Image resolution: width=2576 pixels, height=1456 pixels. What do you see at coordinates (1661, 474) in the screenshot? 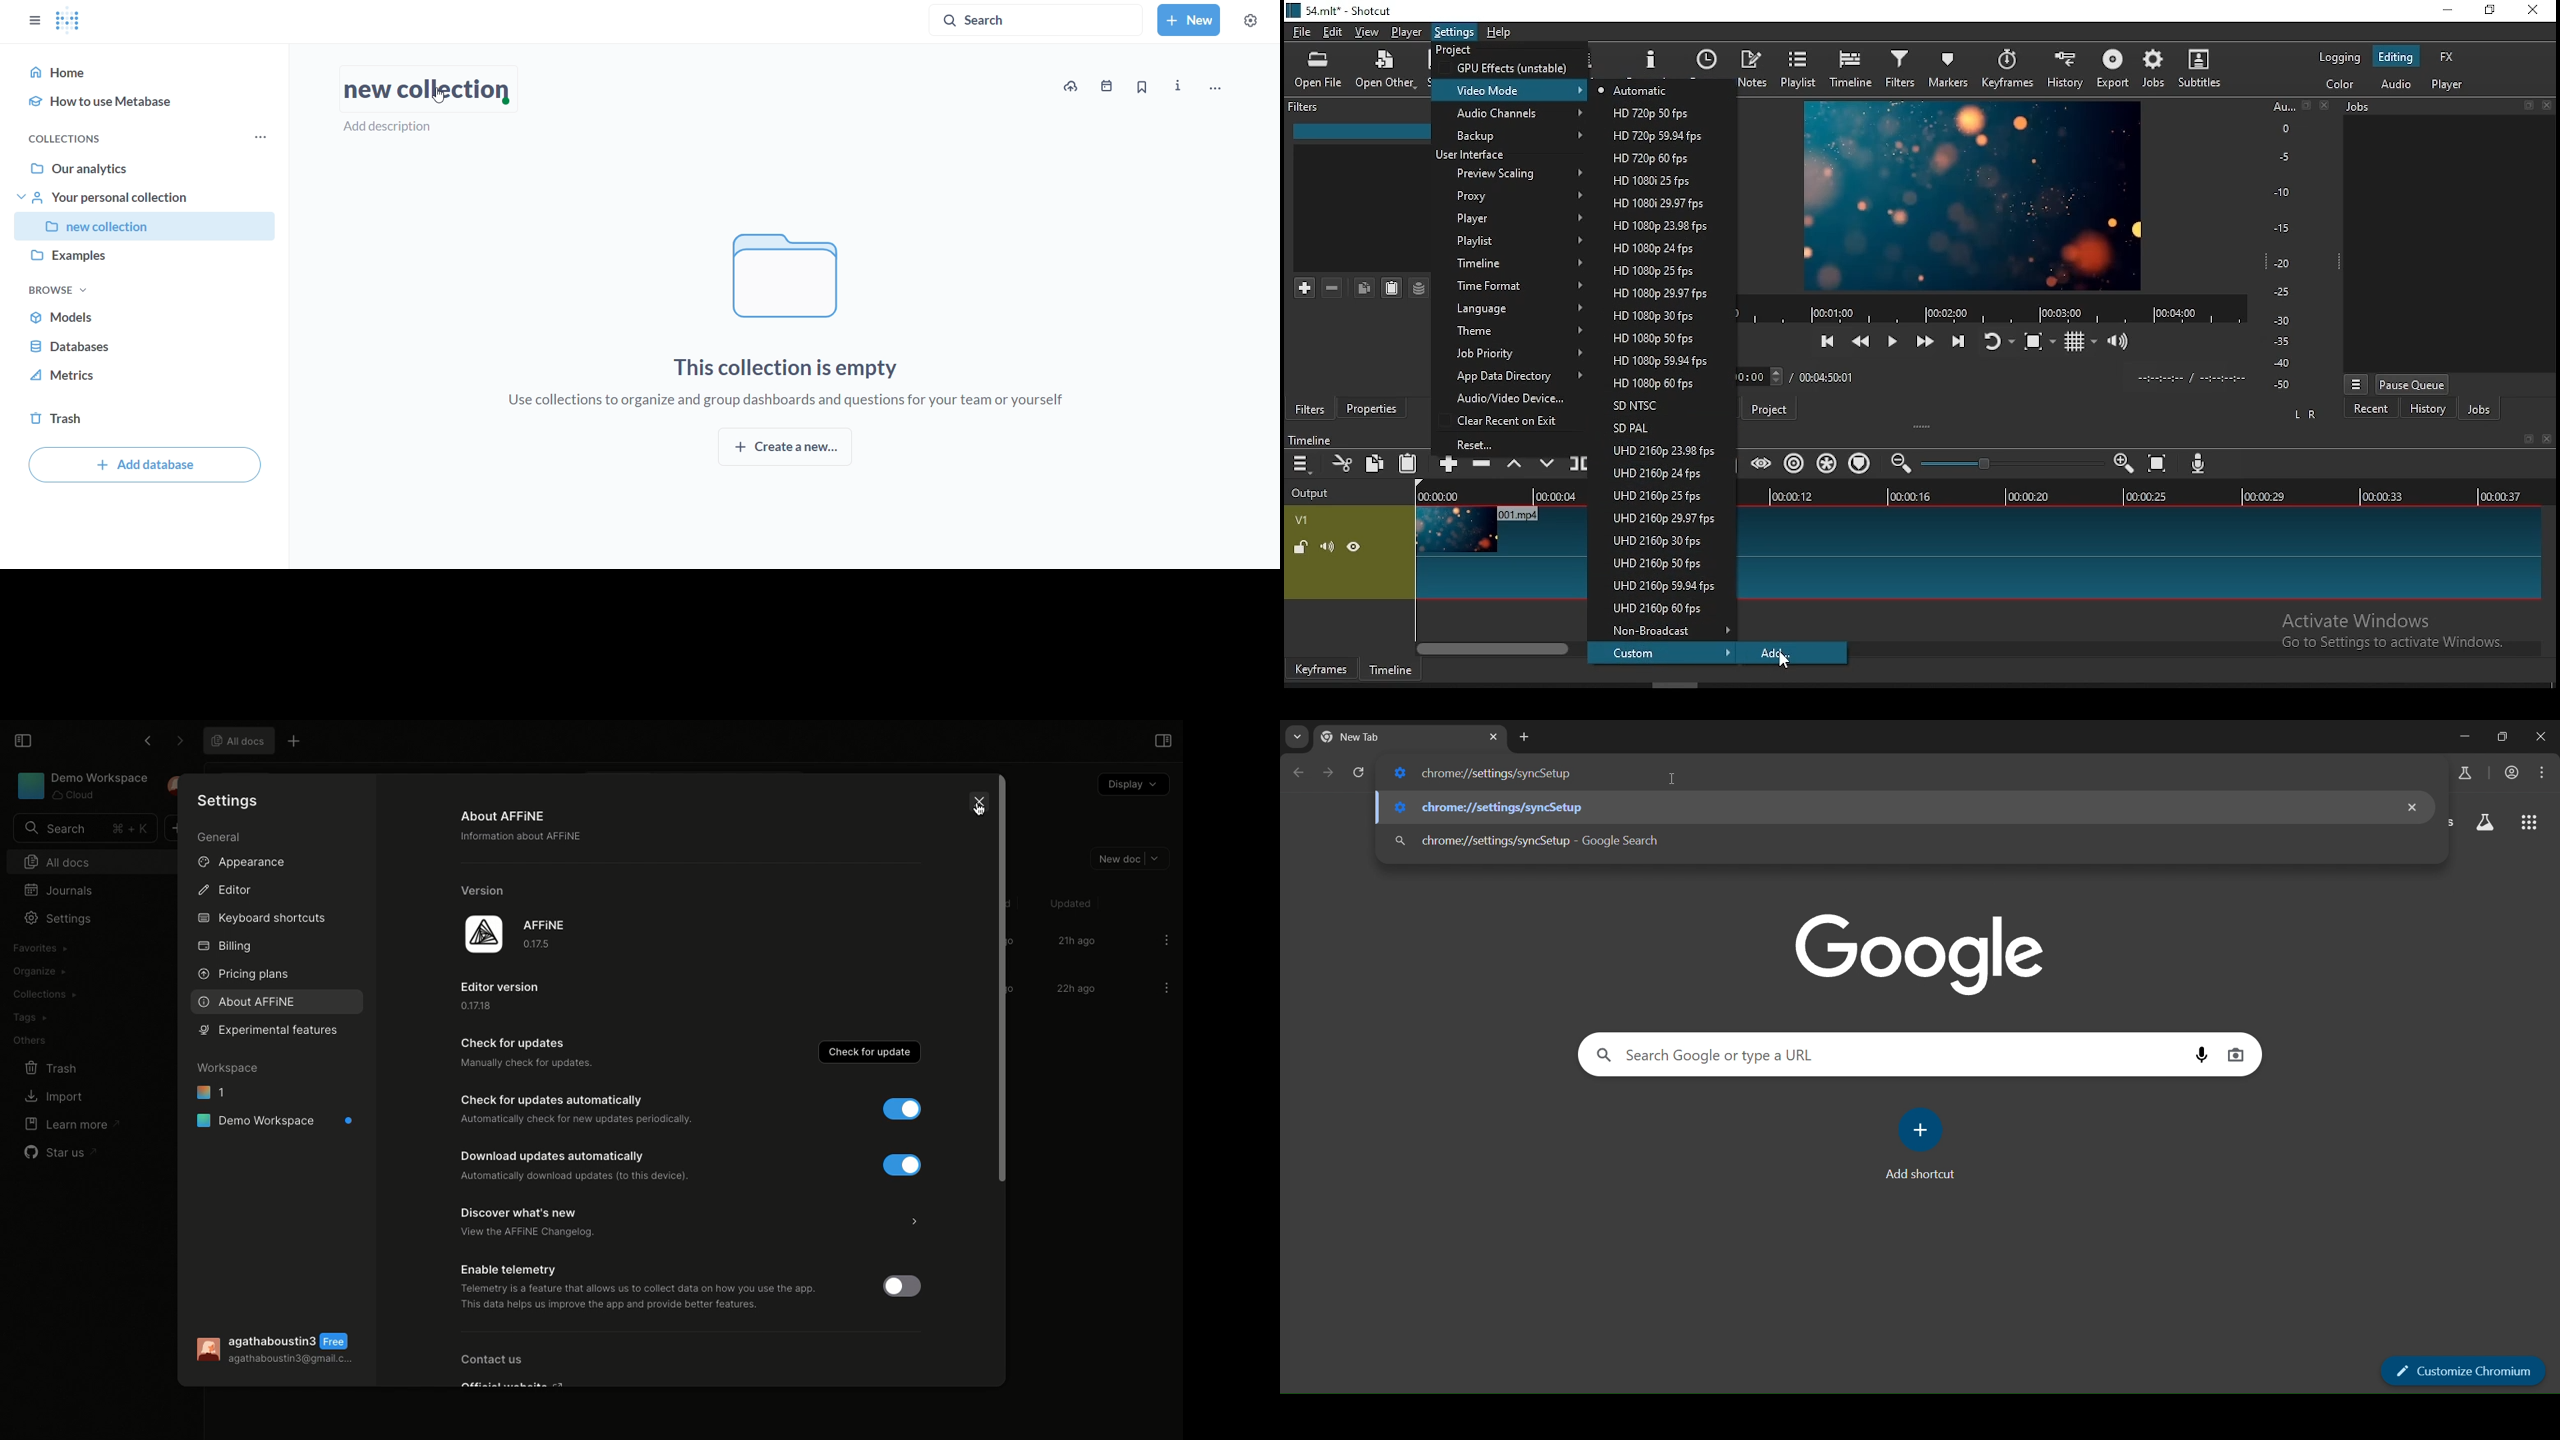
I see `resolution option` at bounding box center [1661, 474].